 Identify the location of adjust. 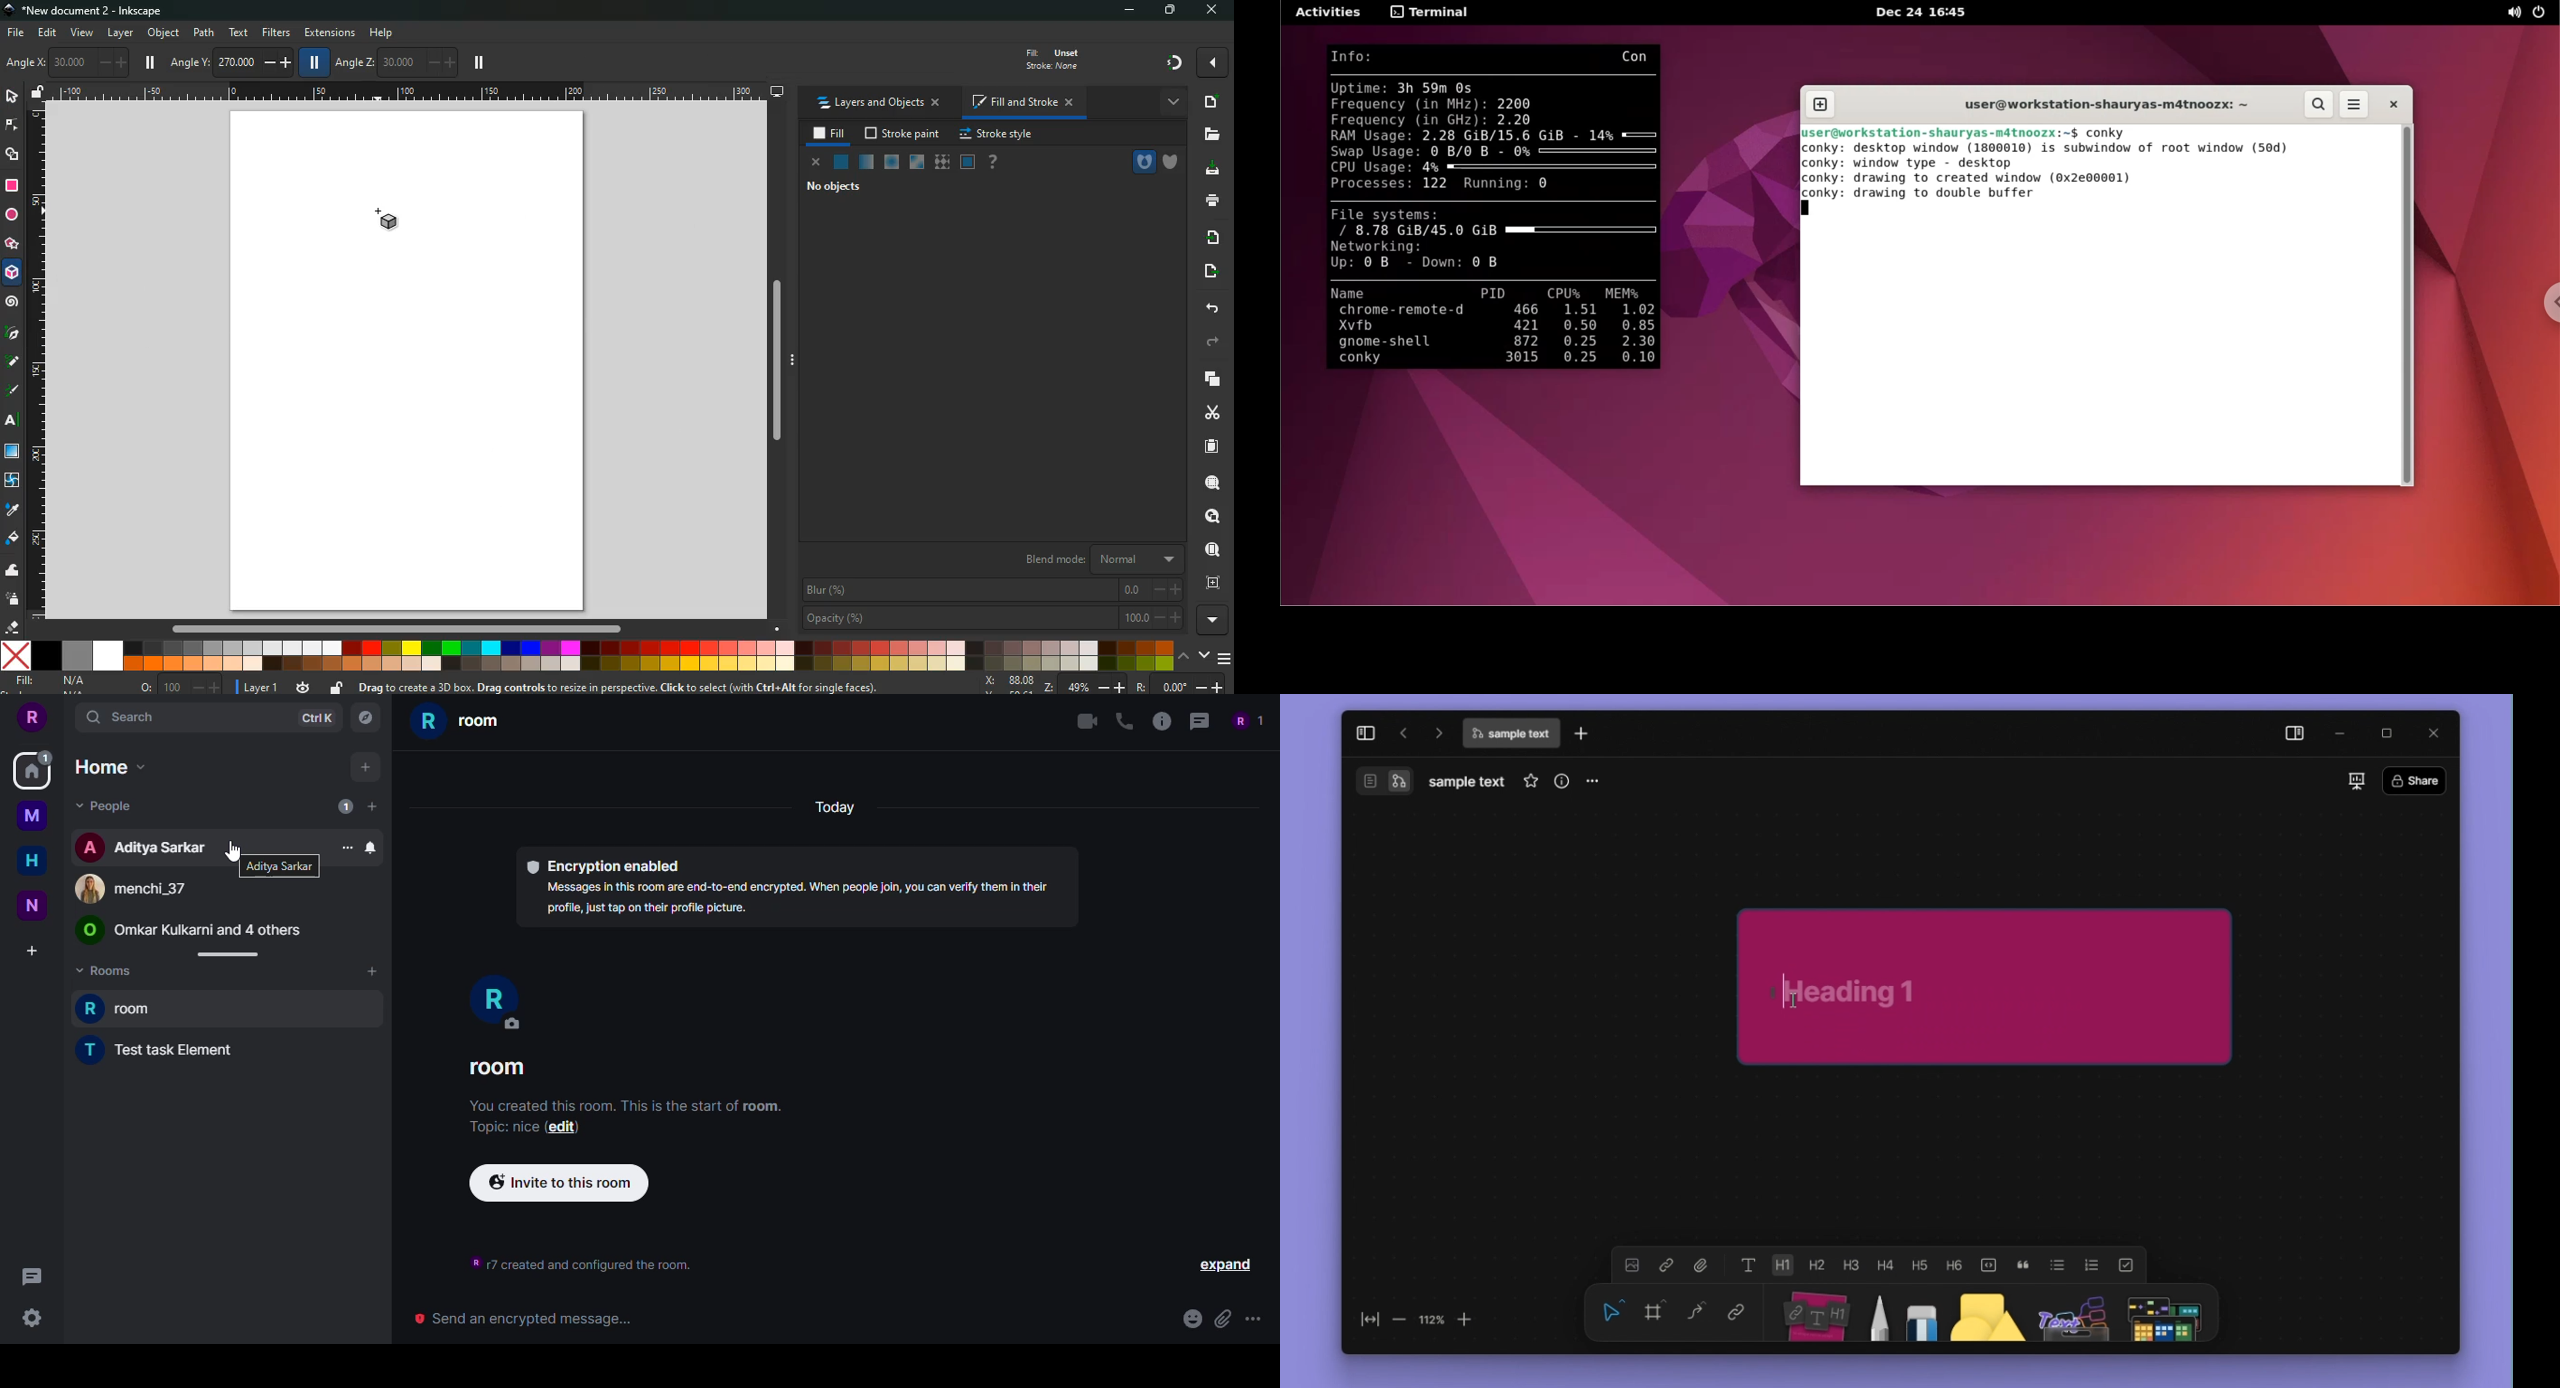
(224, 954).